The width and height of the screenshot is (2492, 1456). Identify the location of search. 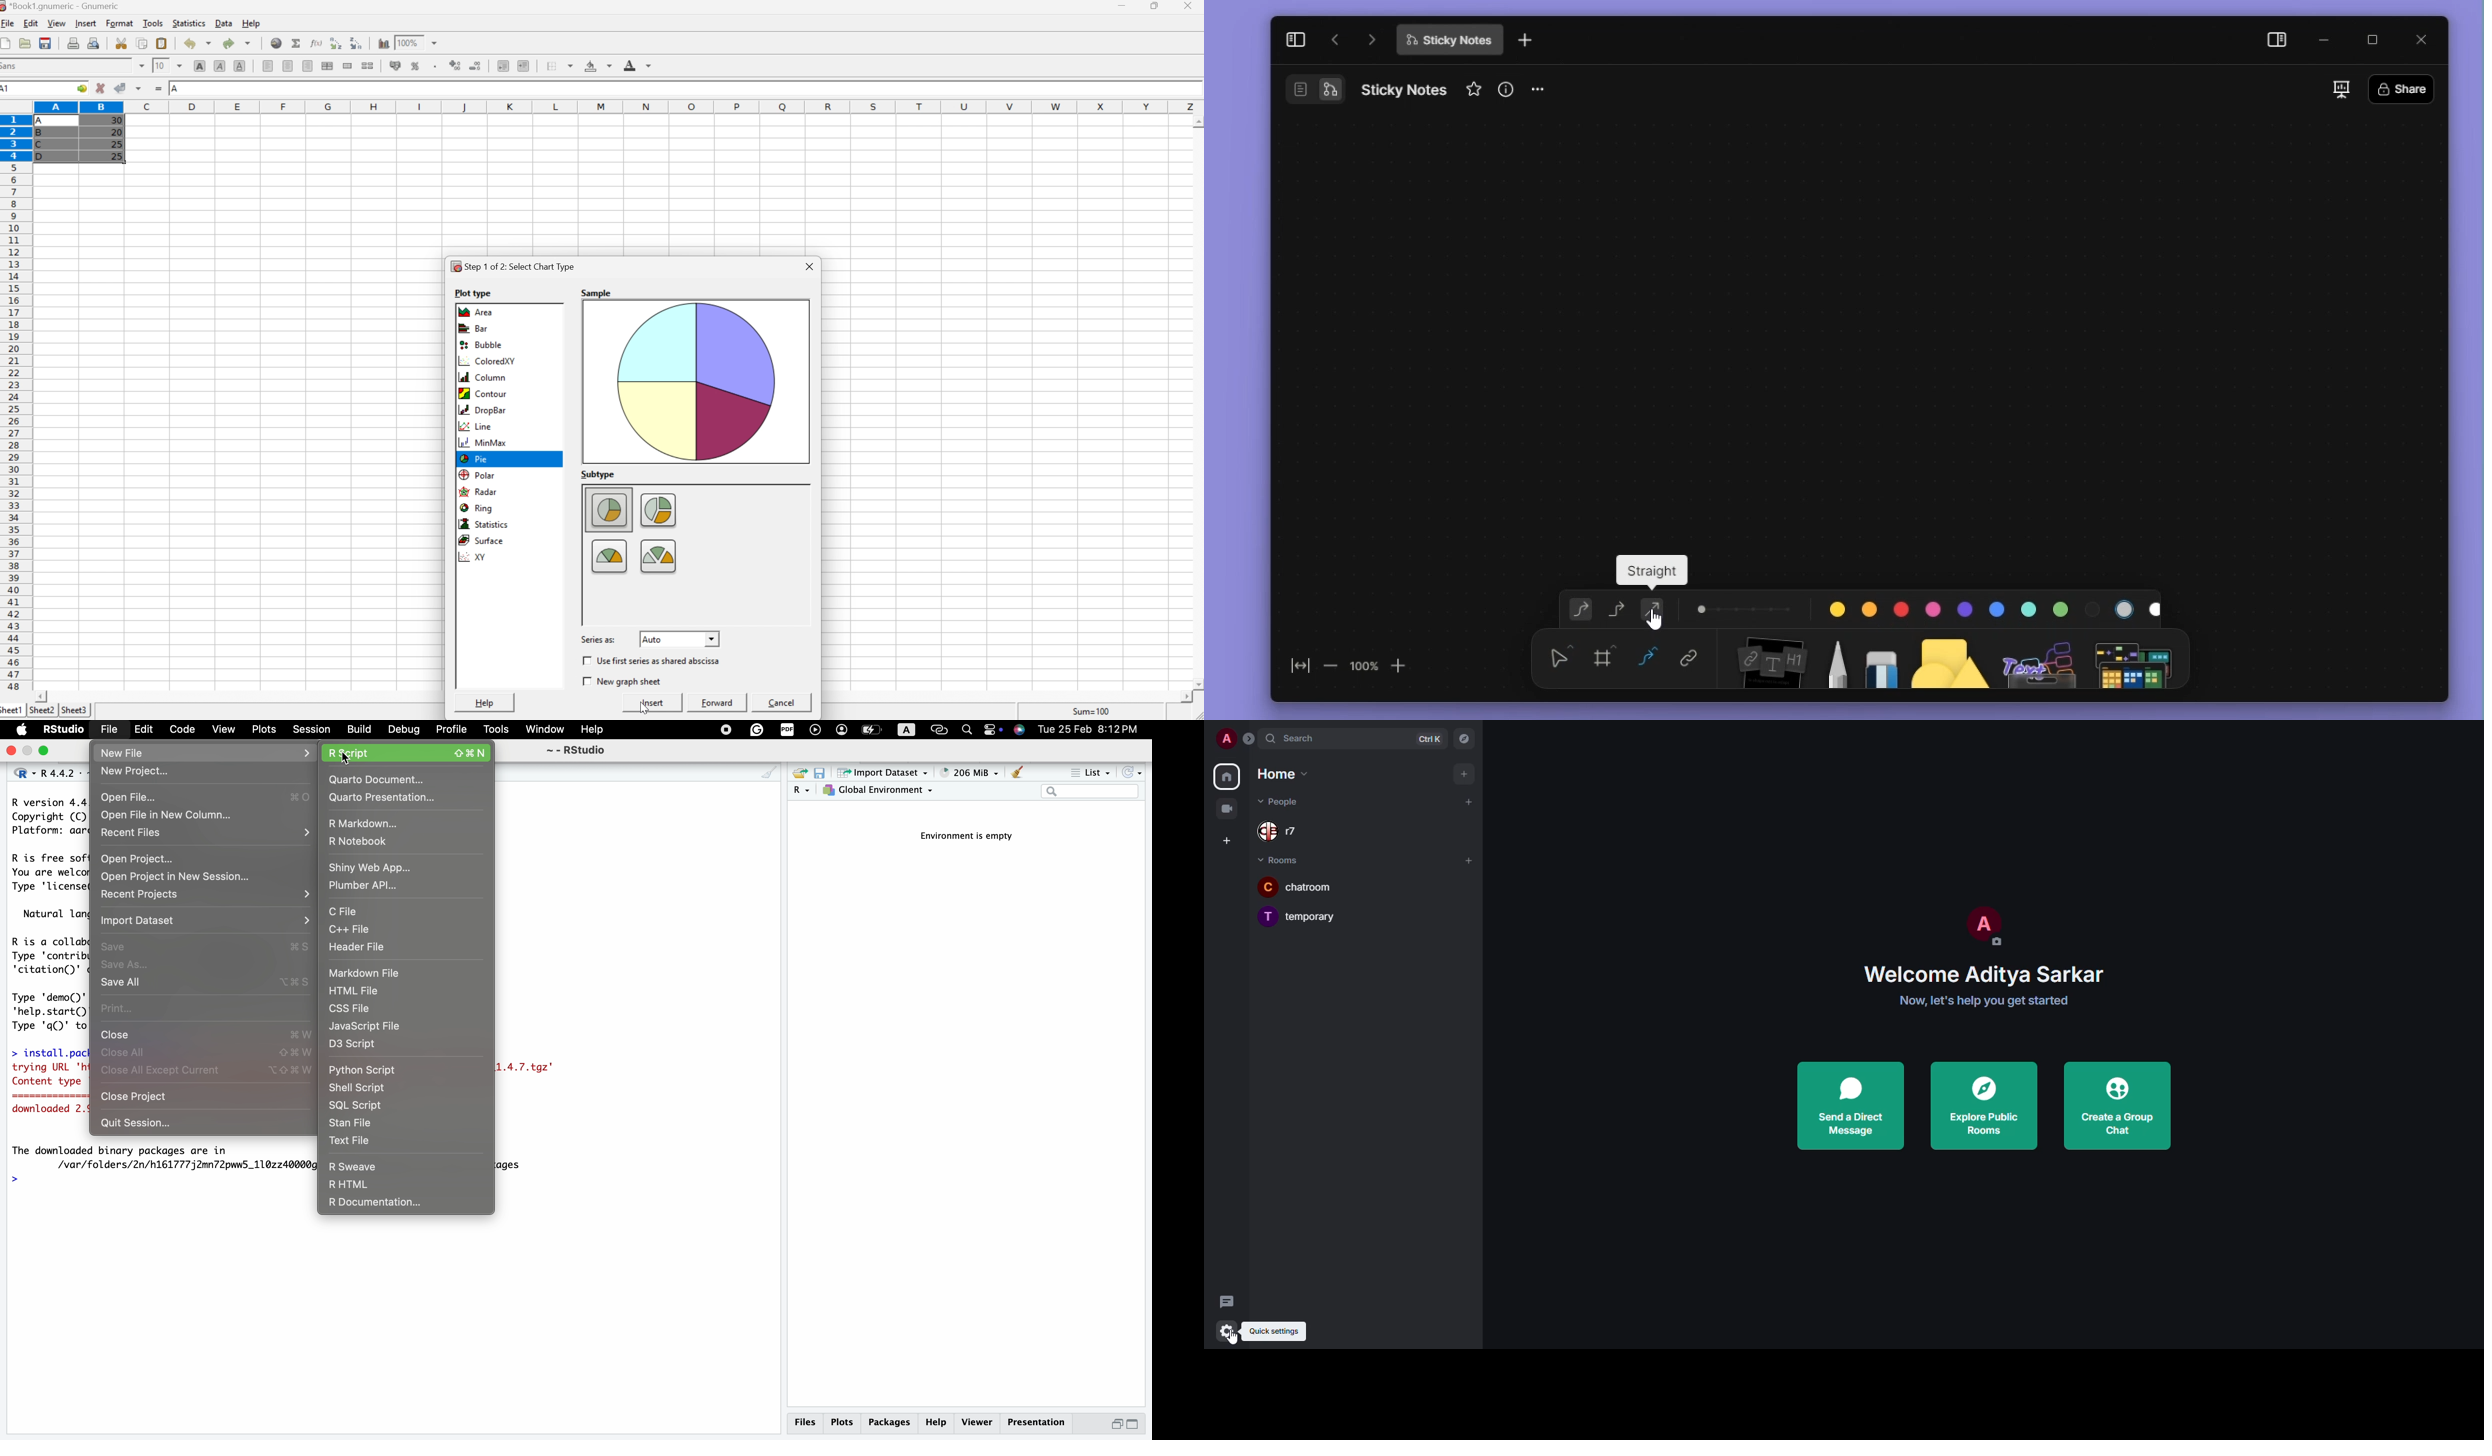
(1302, 739).